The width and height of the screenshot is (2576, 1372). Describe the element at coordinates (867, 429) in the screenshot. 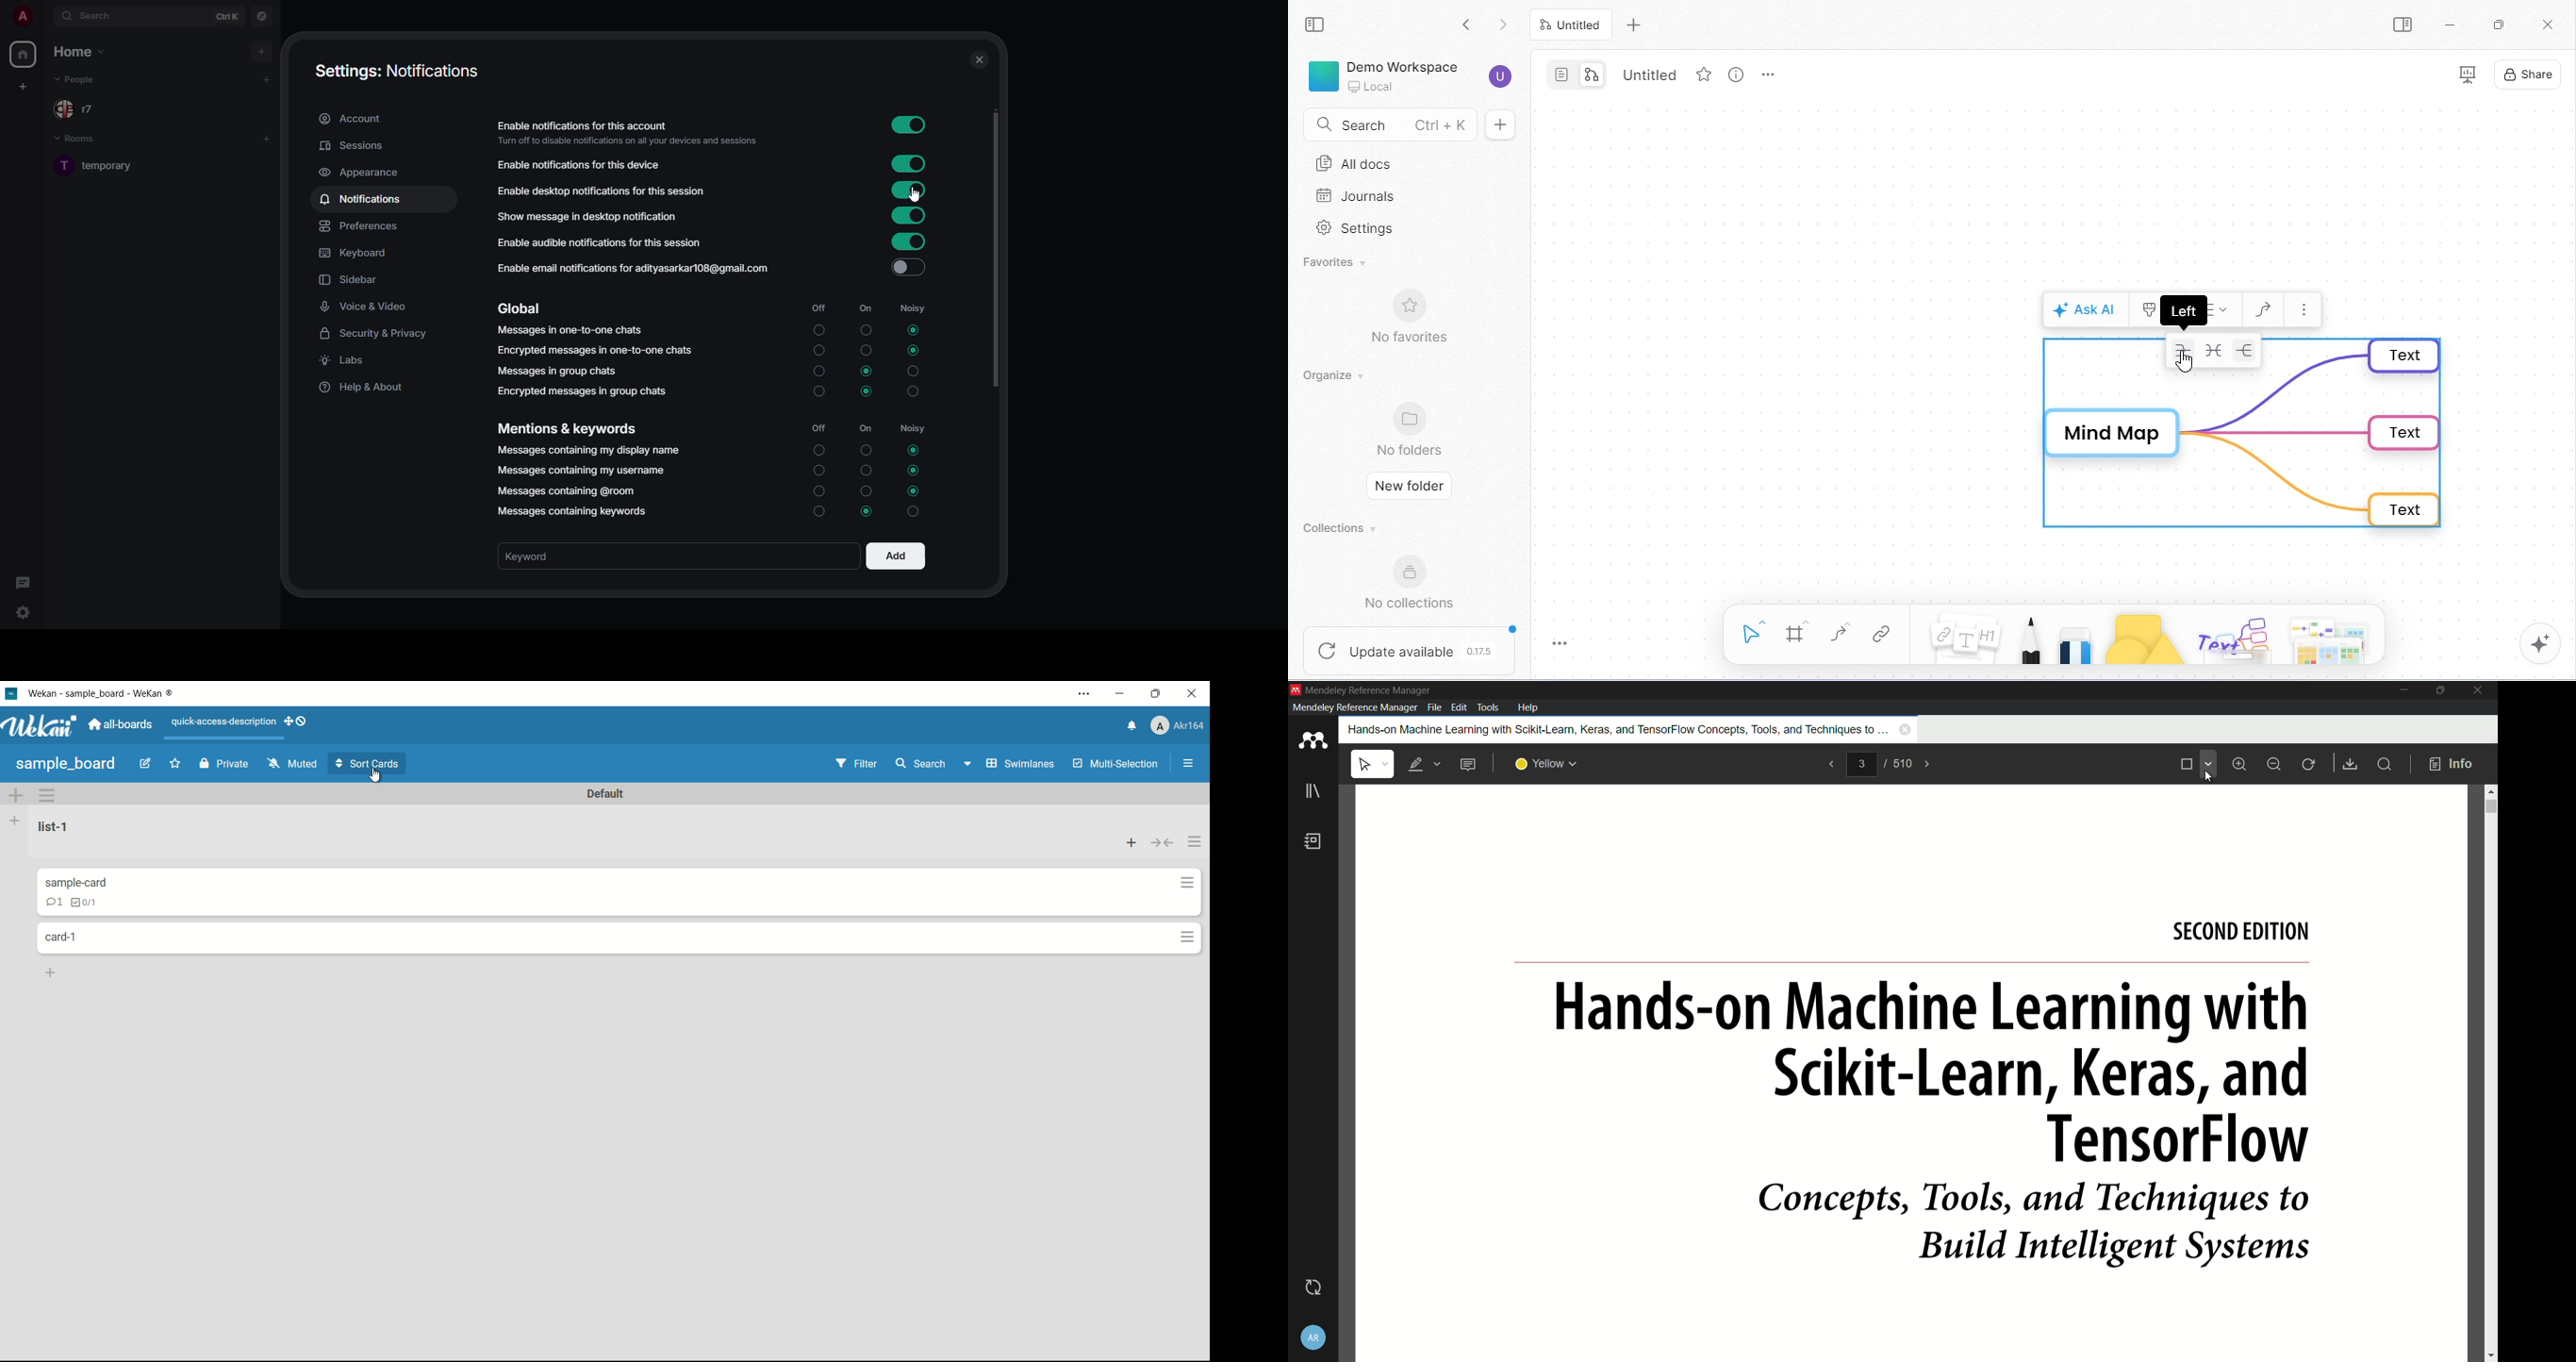

I see `on` at that location.